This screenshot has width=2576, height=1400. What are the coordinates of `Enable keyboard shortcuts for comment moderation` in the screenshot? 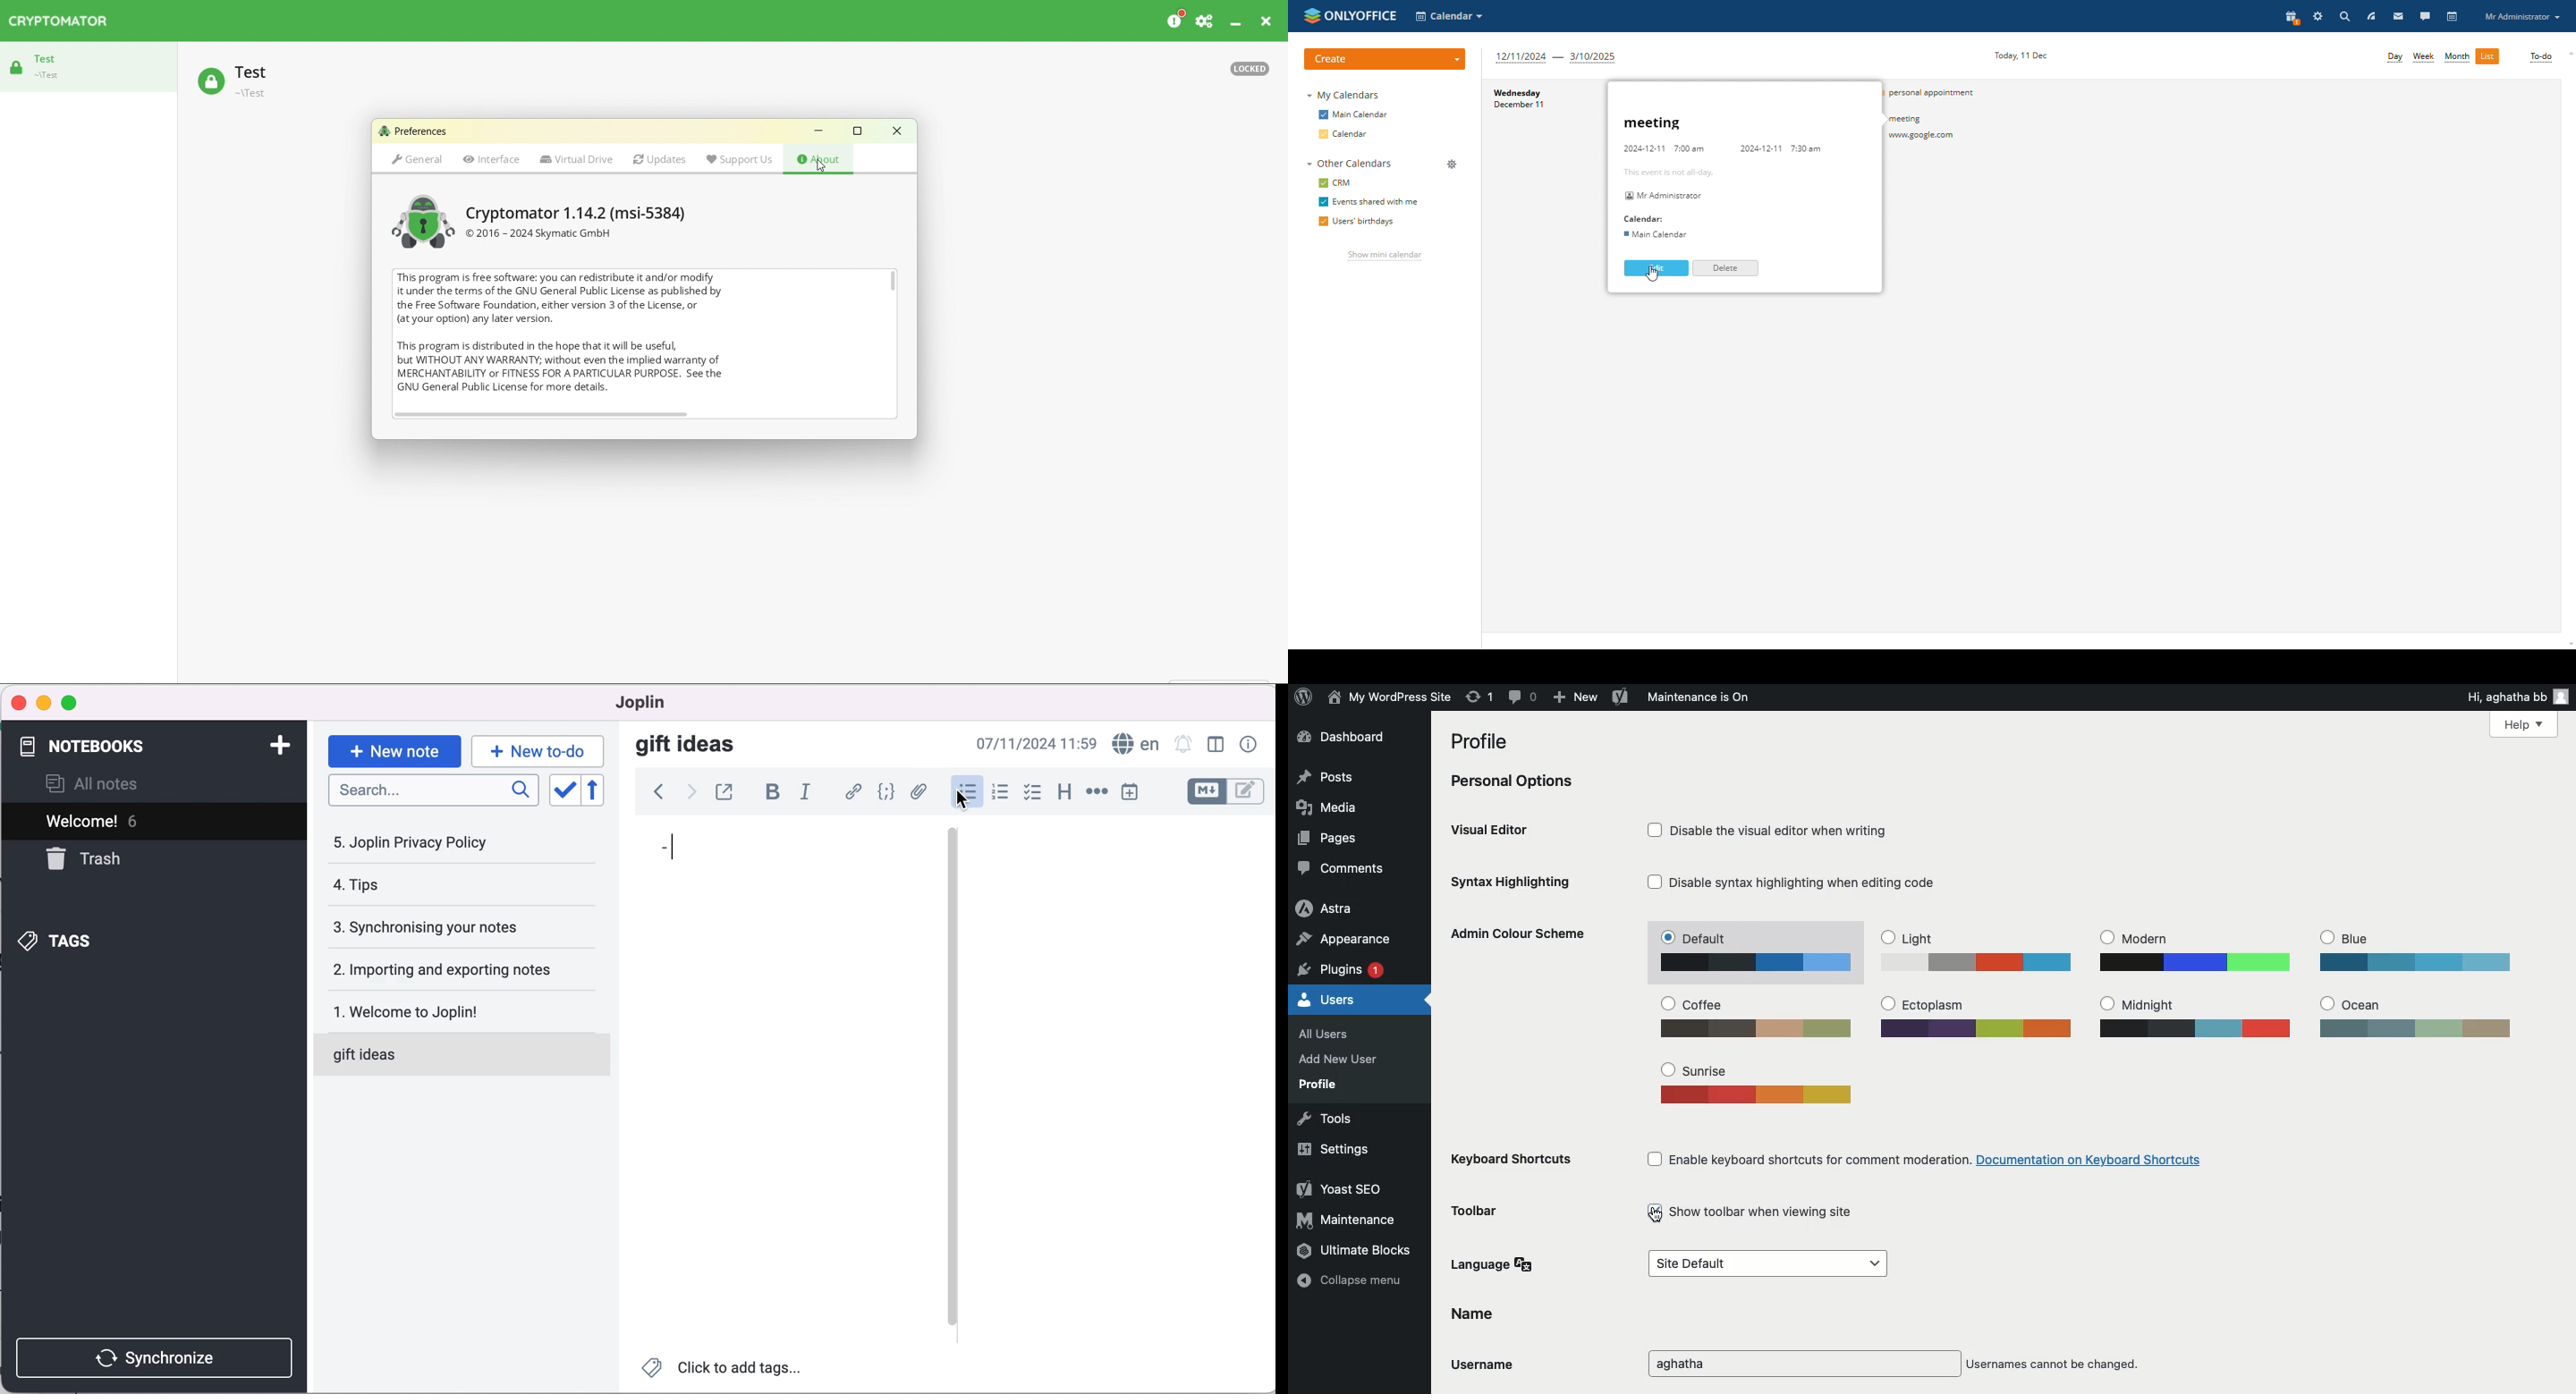 It's located at (1808, 1161).